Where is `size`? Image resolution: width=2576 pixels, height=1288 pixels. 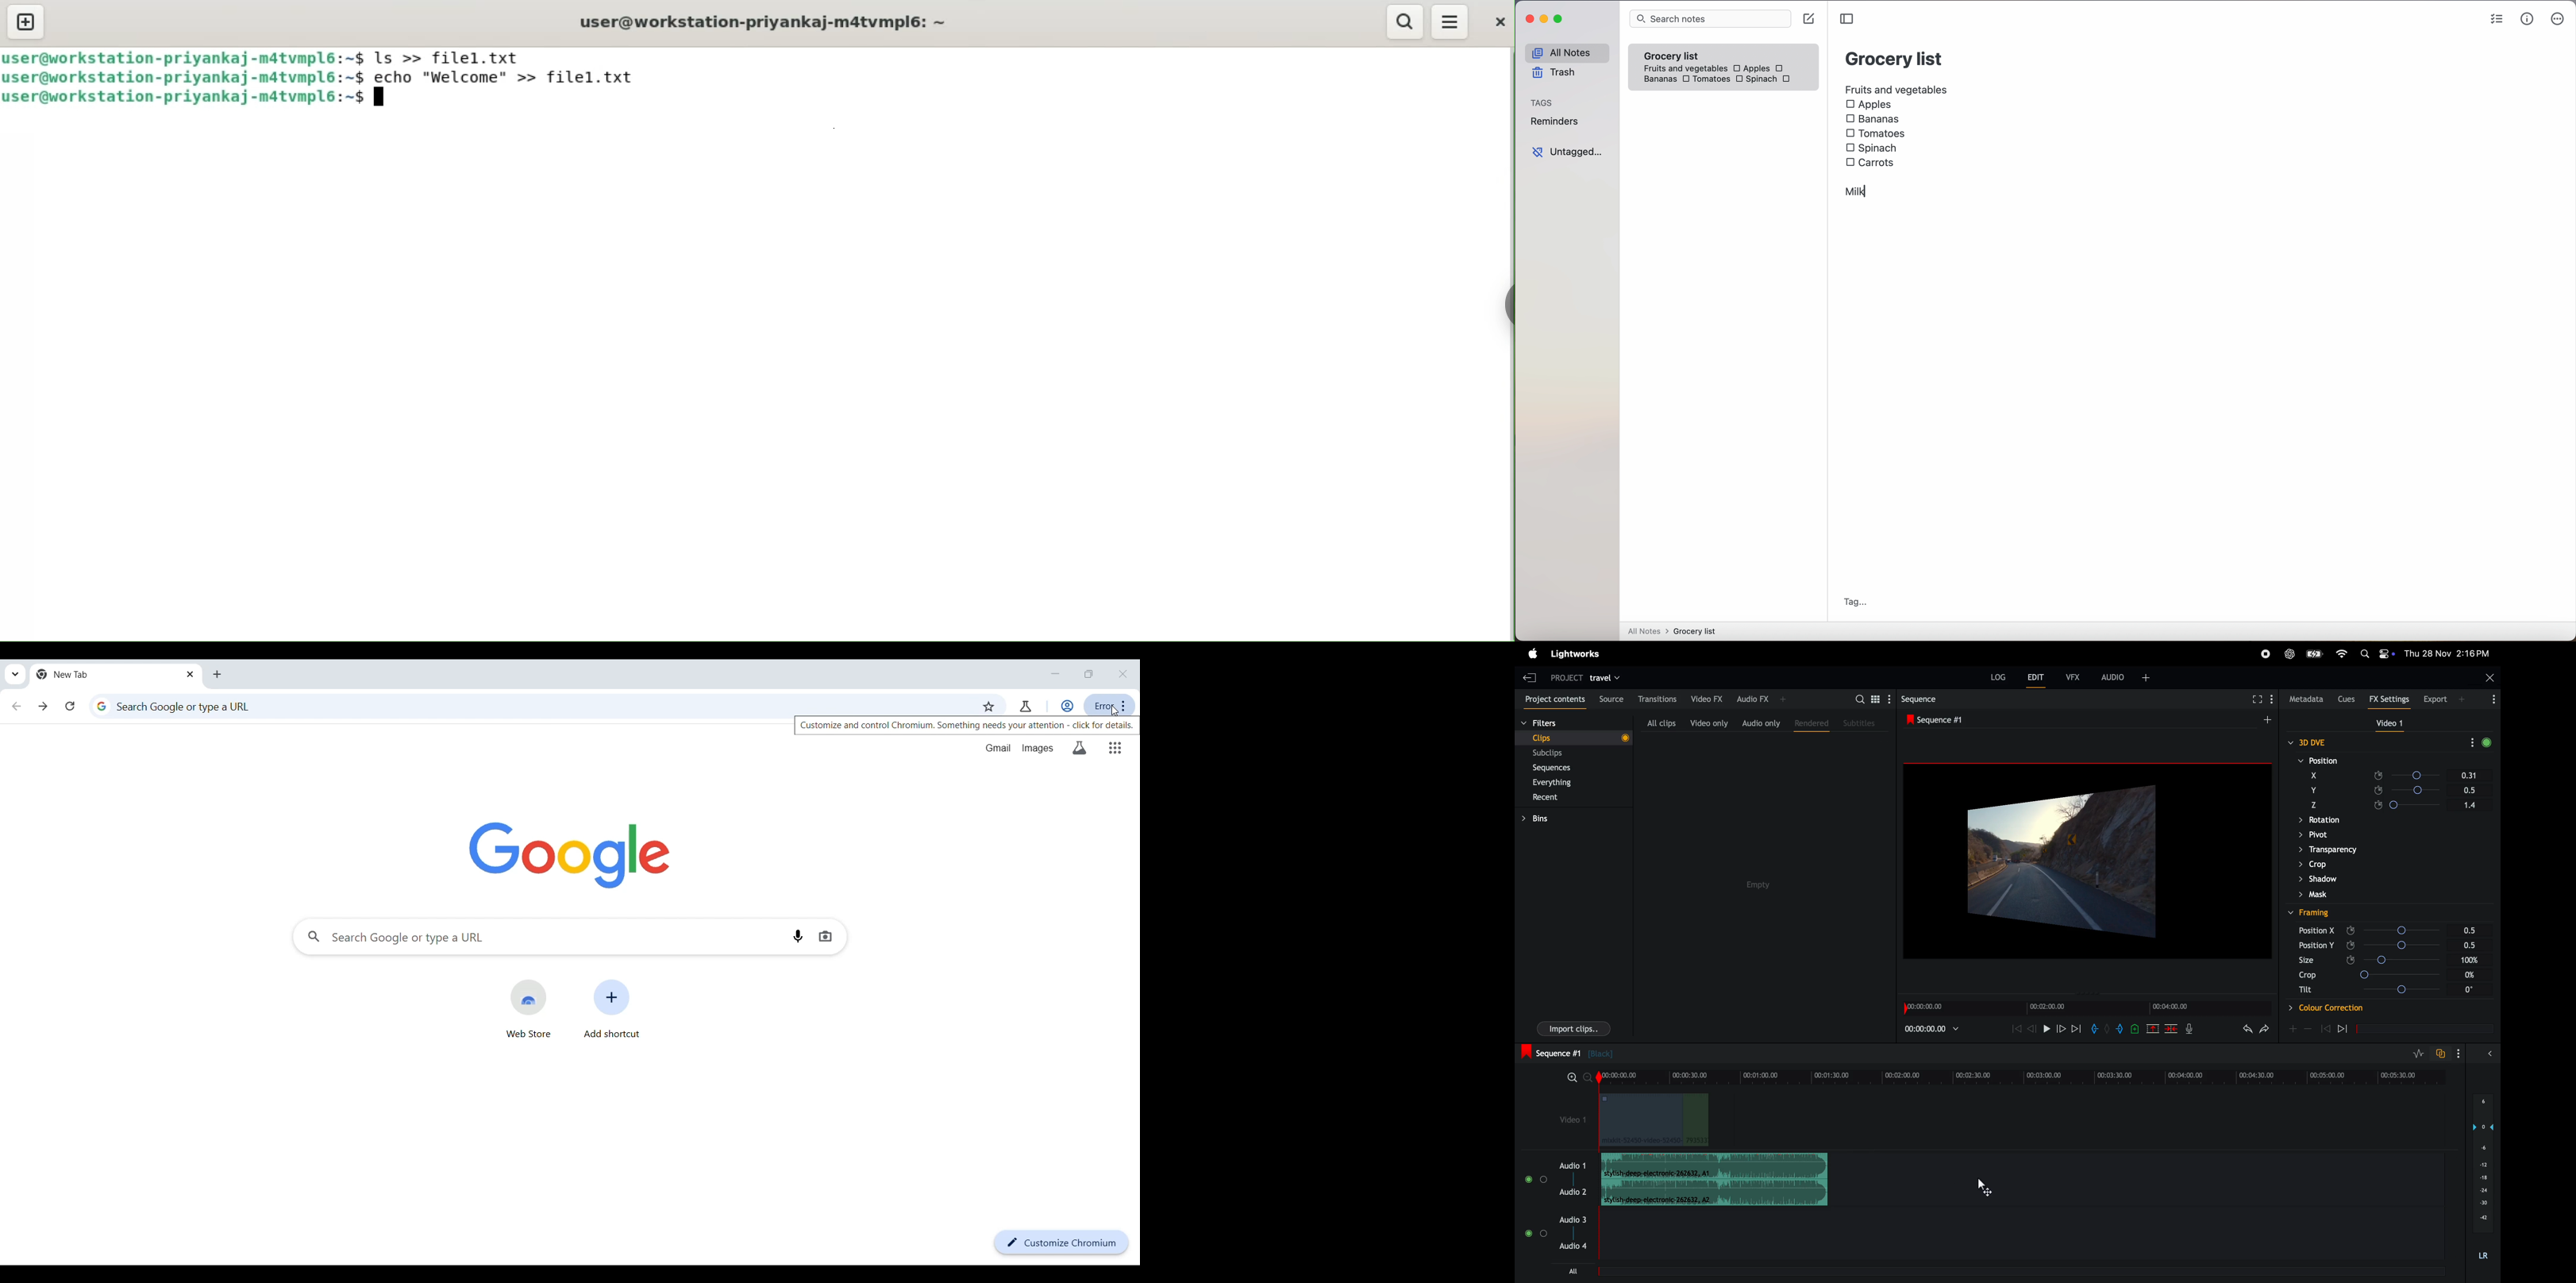 size is located at coordinates (2313, 790).